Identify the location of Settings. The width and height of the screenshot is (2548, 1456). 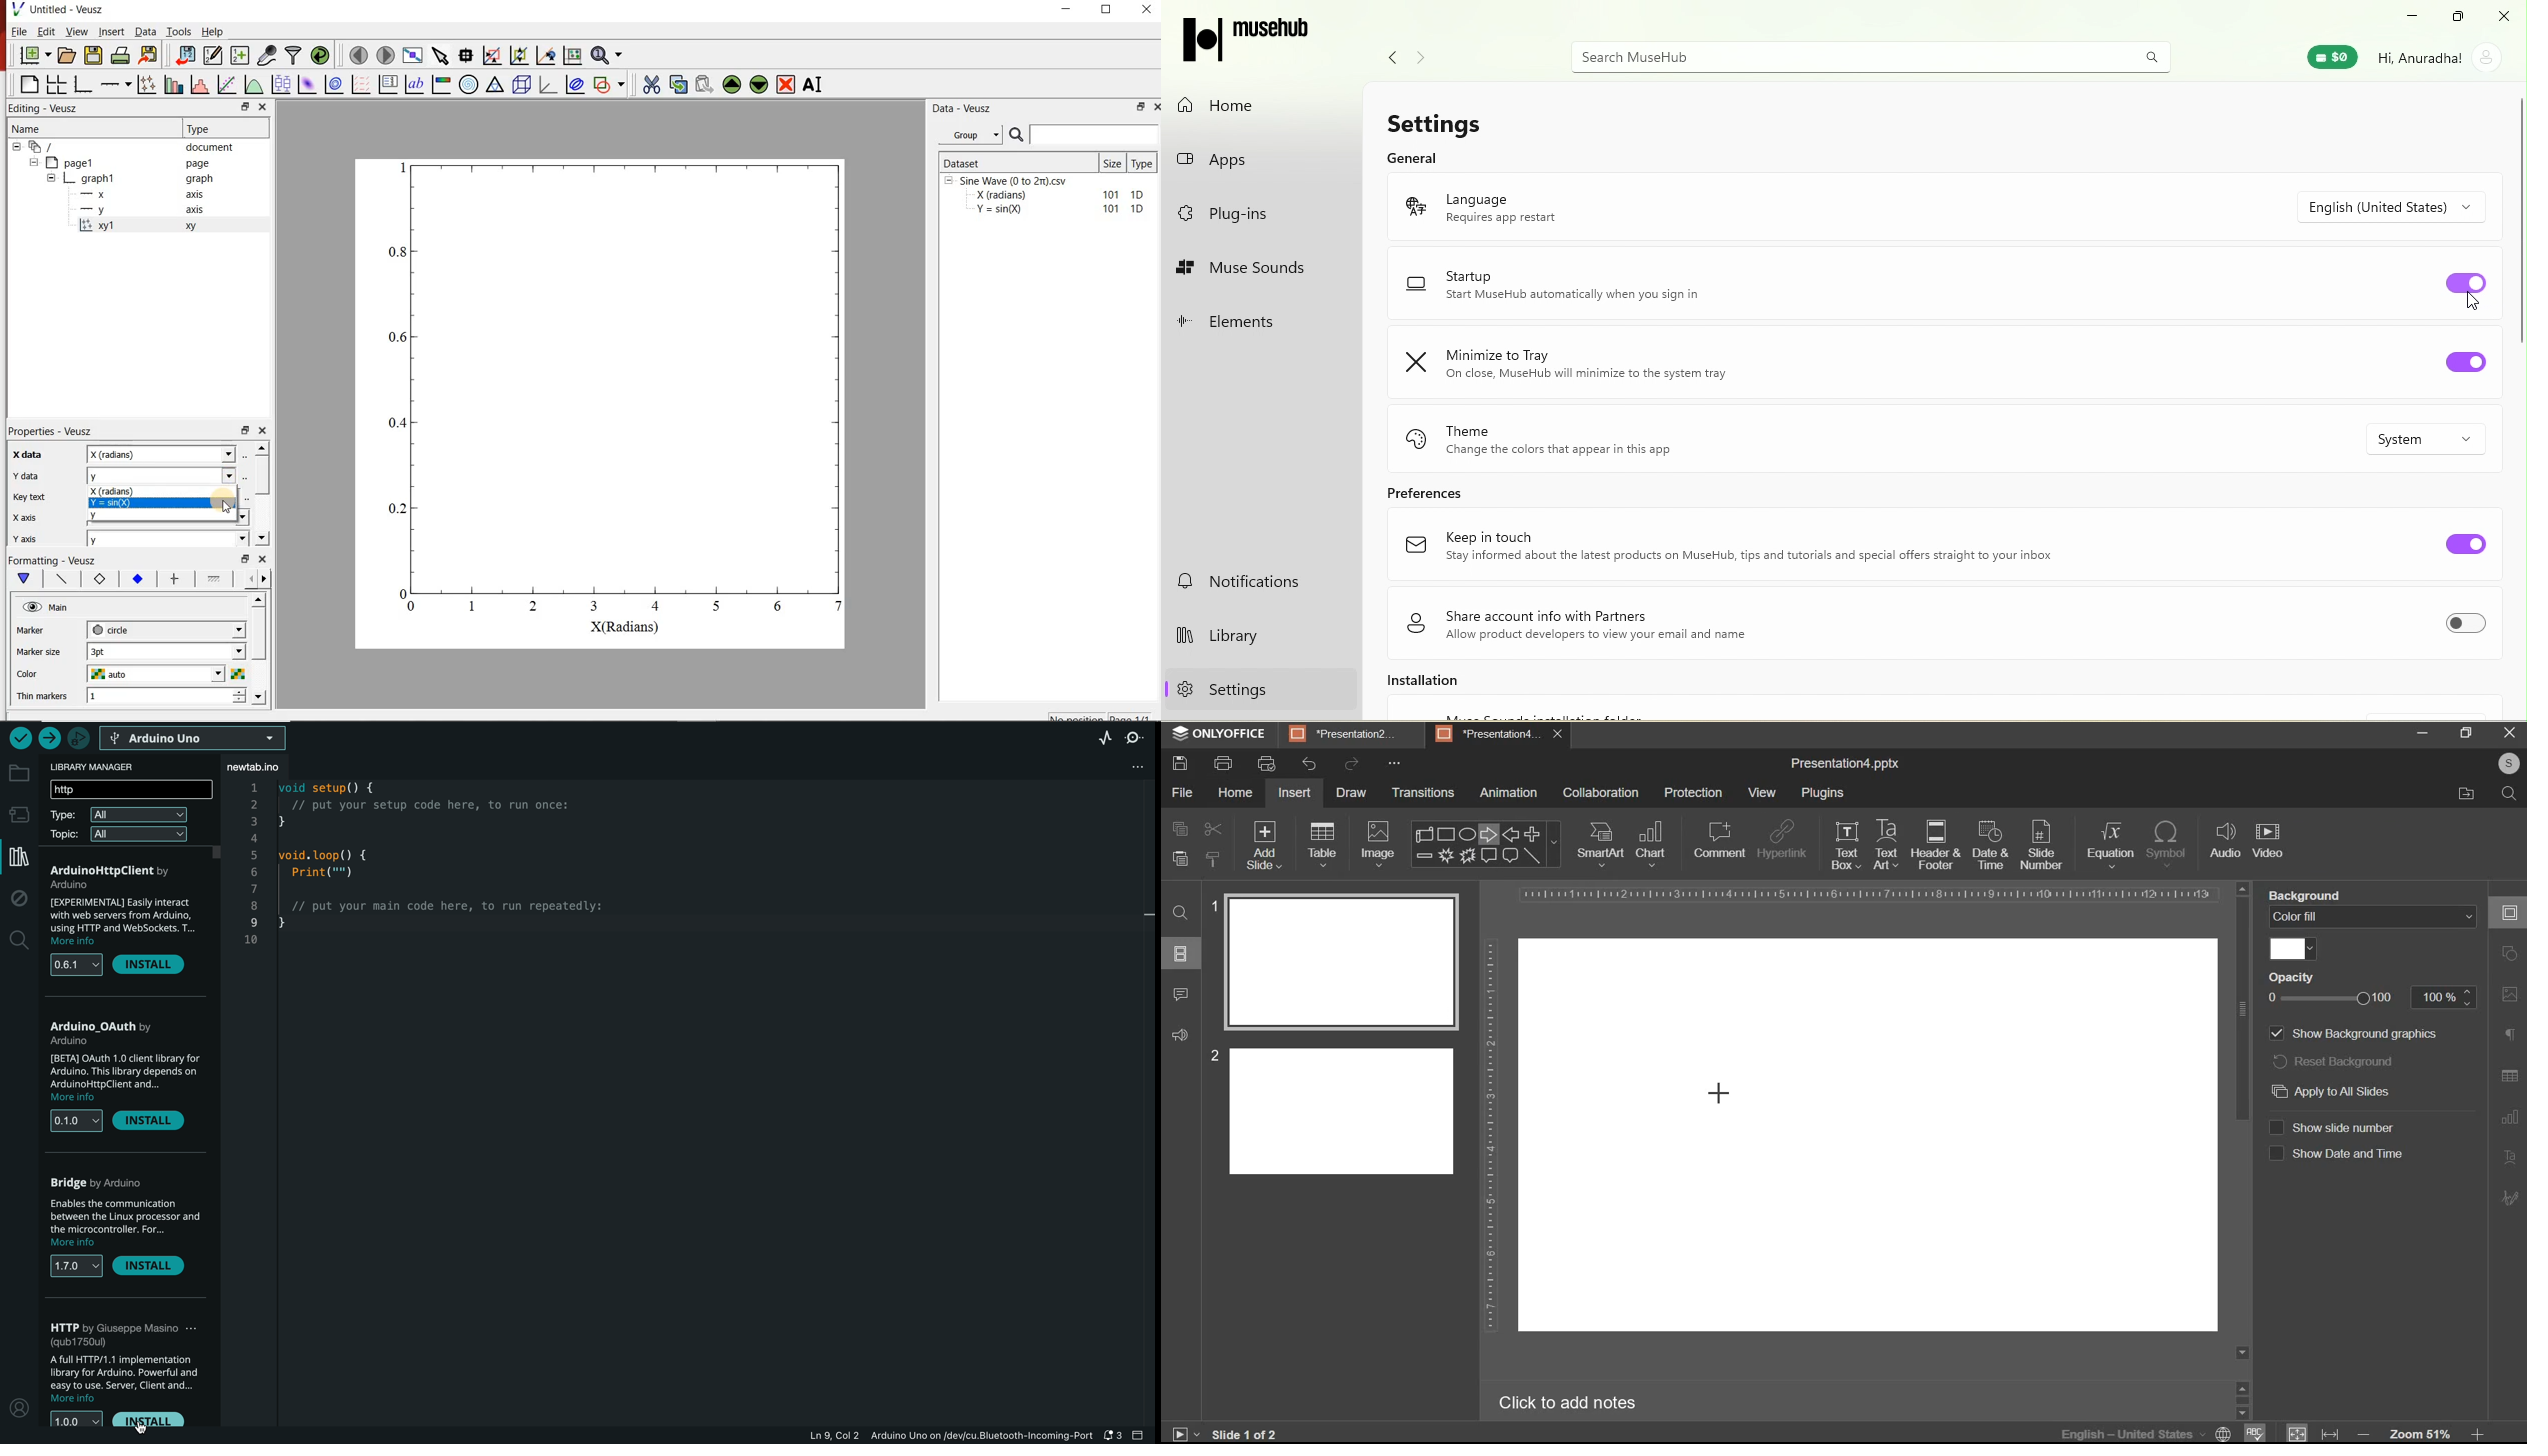
(1450, 120).